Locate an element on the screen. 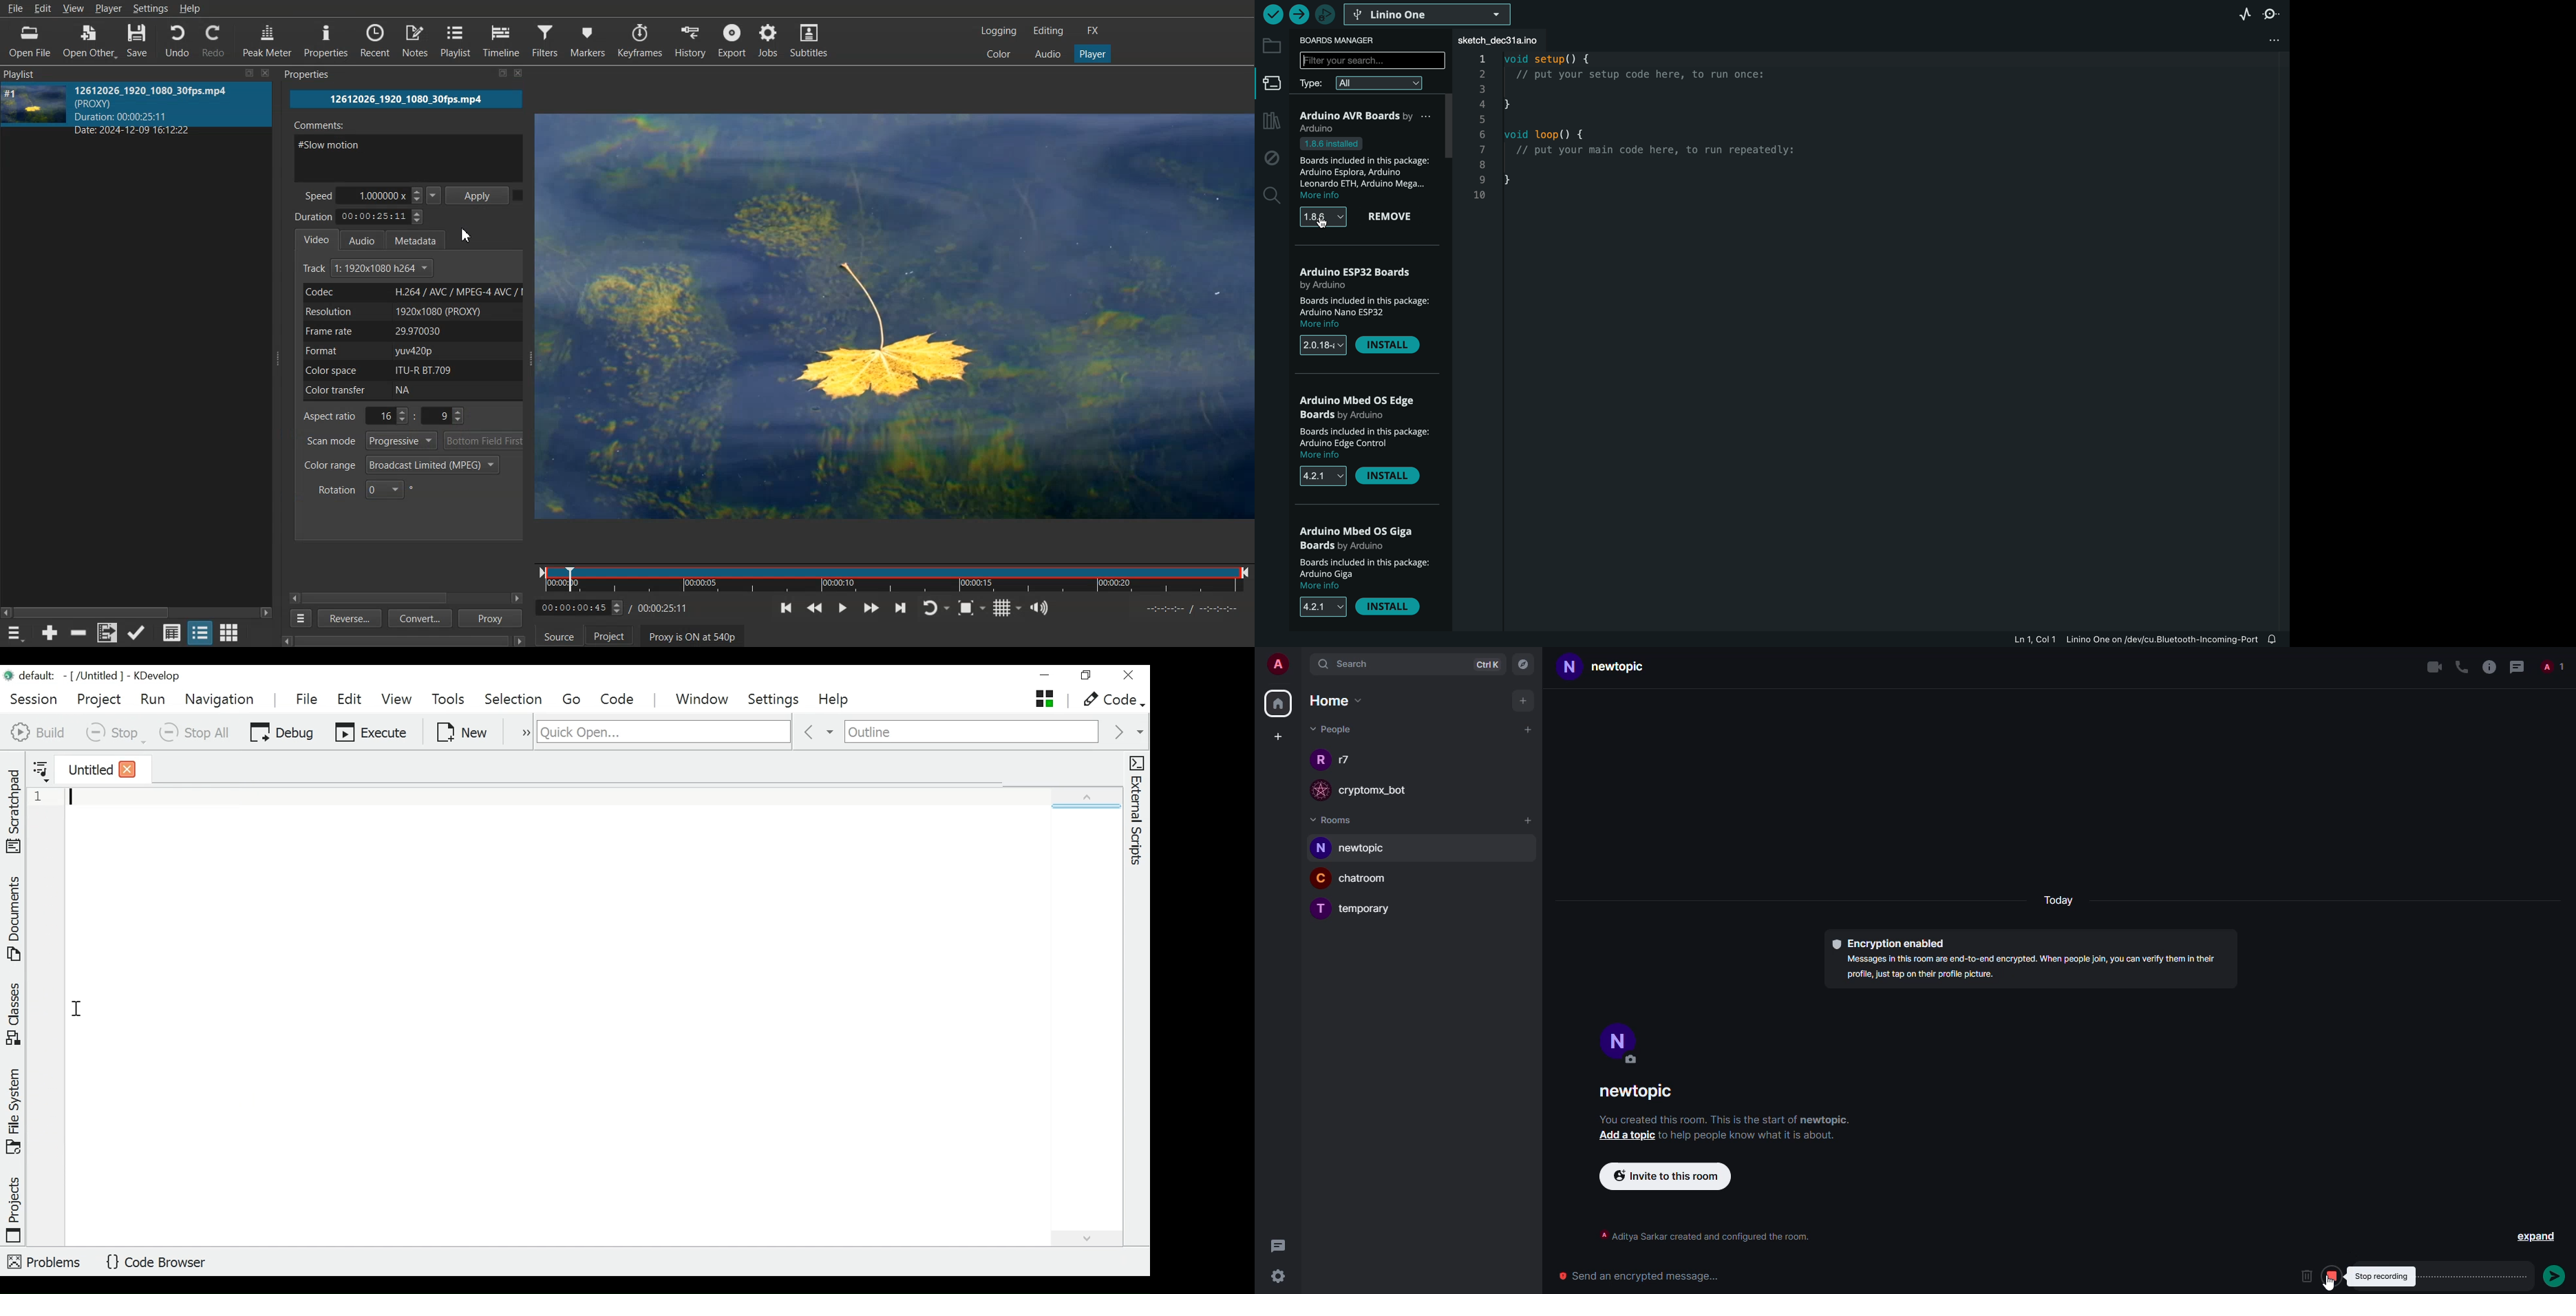 The image size is (2576, 1316). Bottom field First is located at coordinates (484, 440).